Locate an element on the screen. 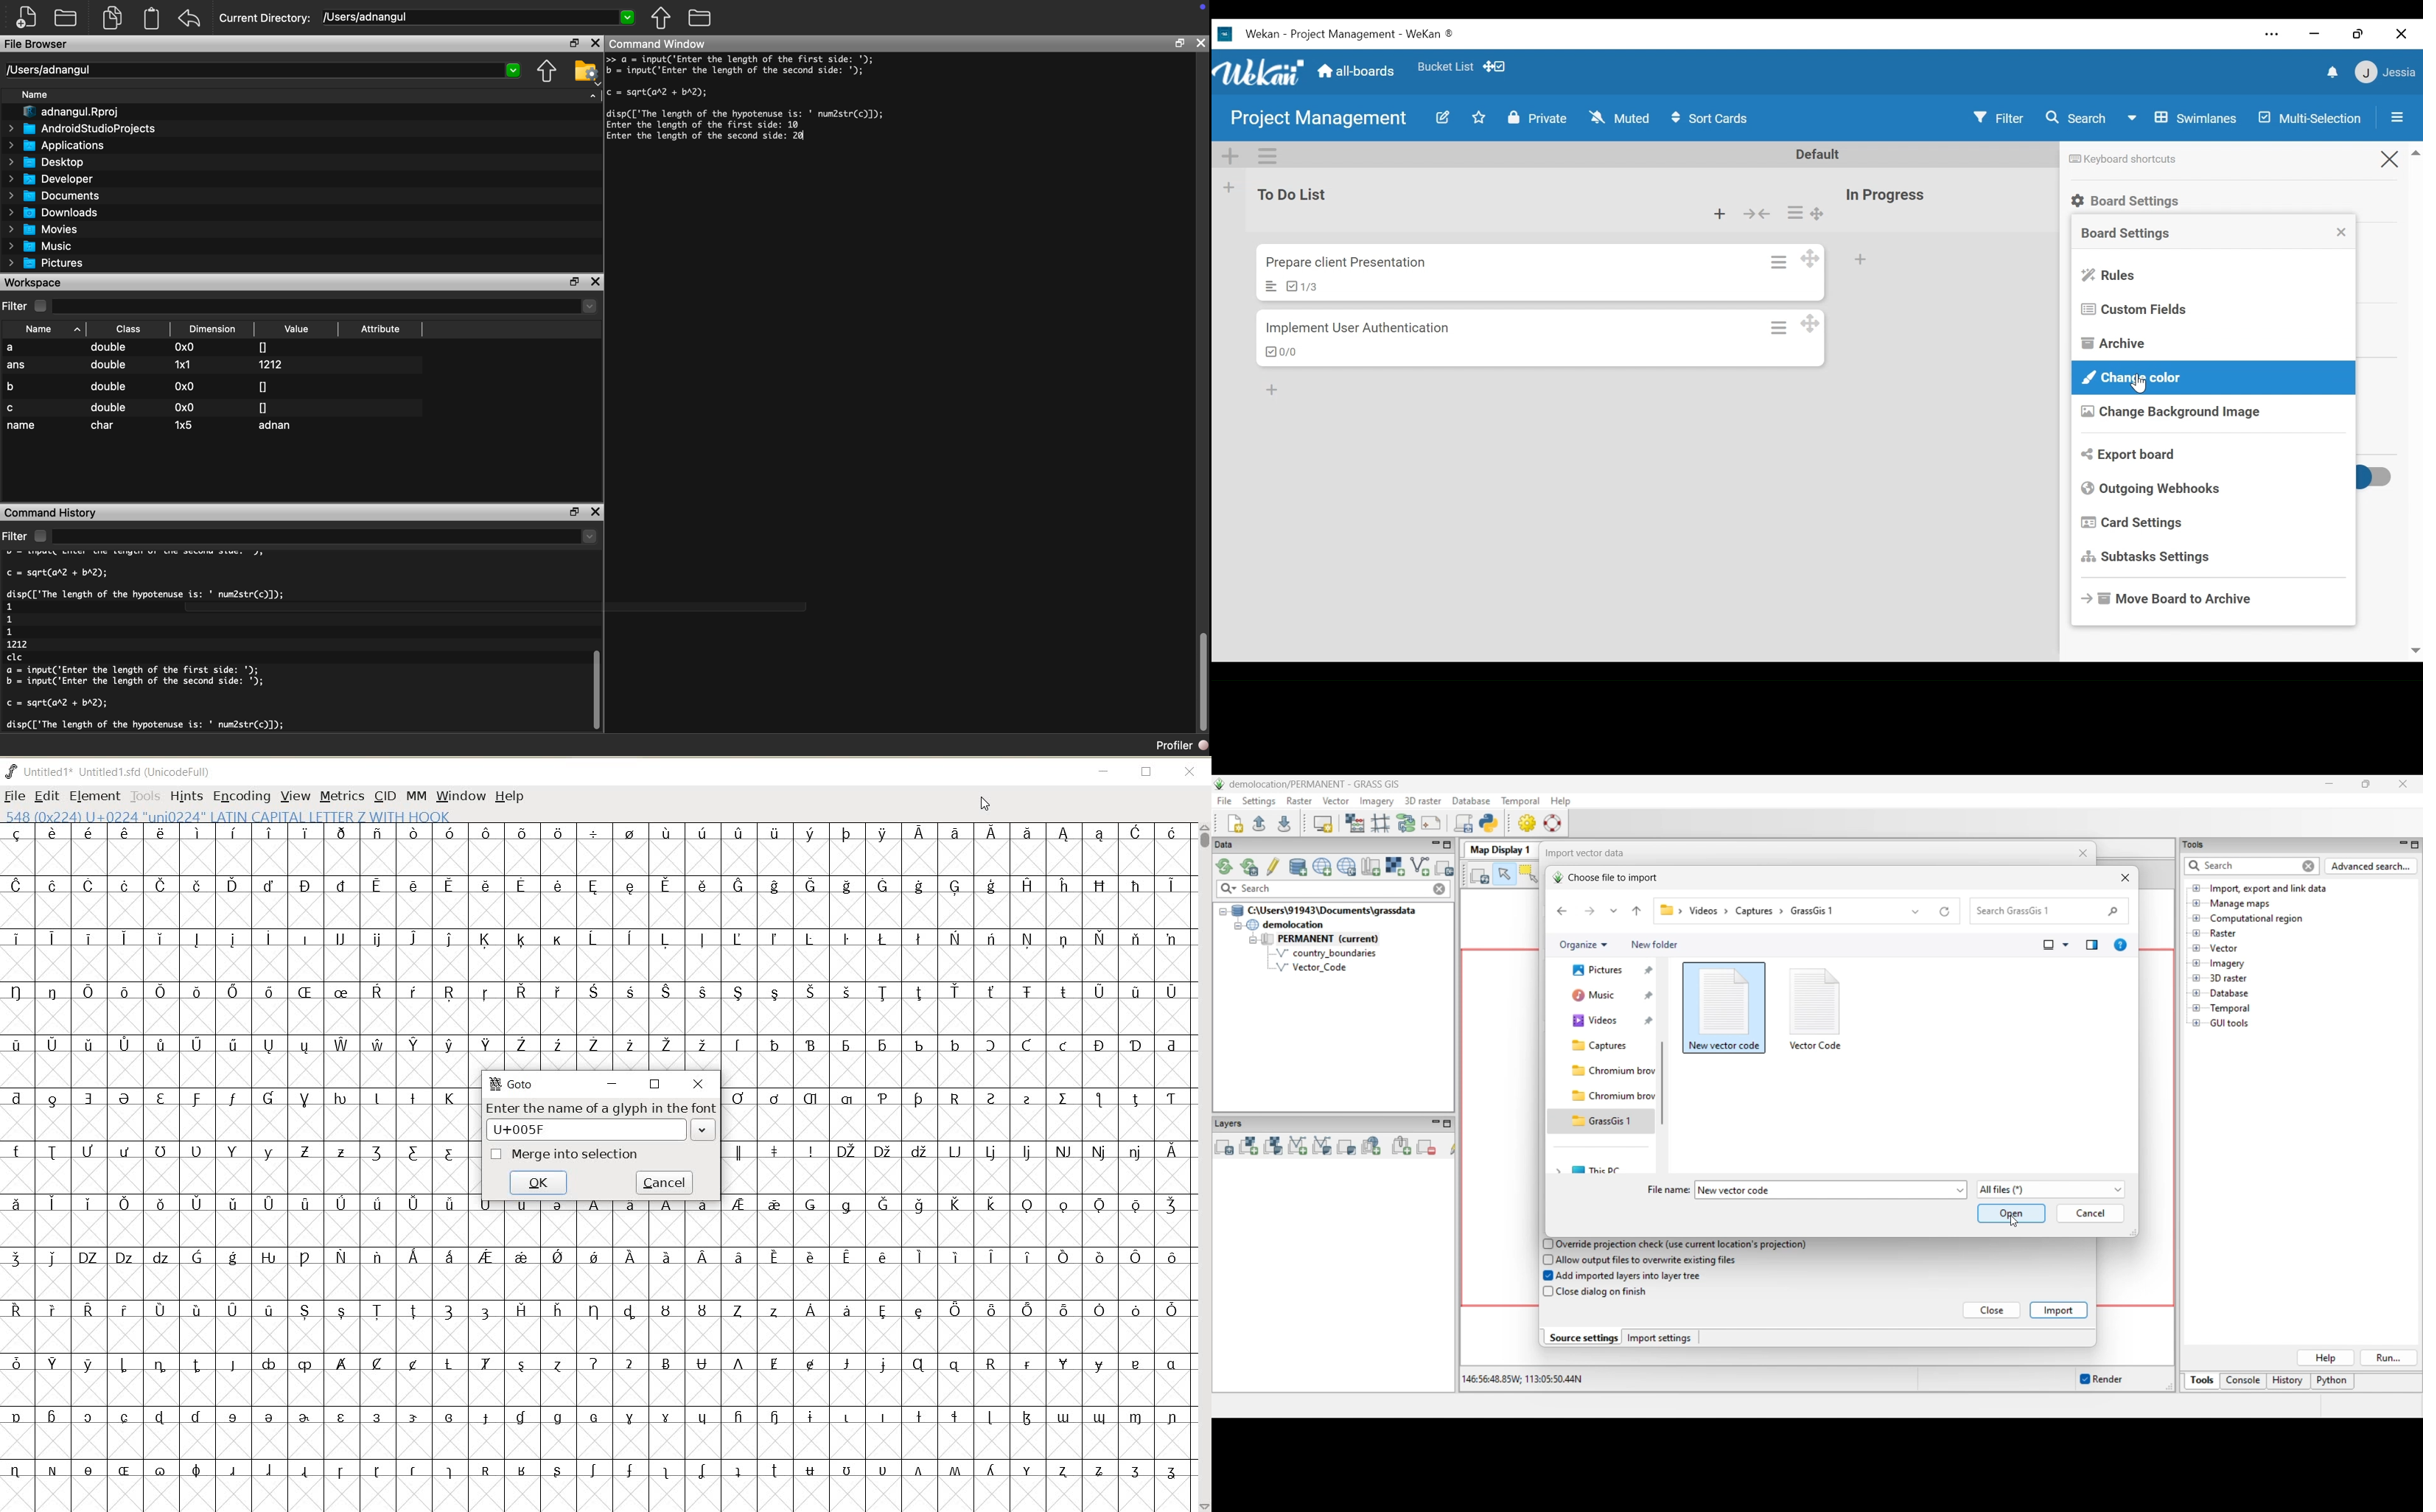 This screenshot has height=1512, width=2436. settings and more is located at coordinates (2272, 35).